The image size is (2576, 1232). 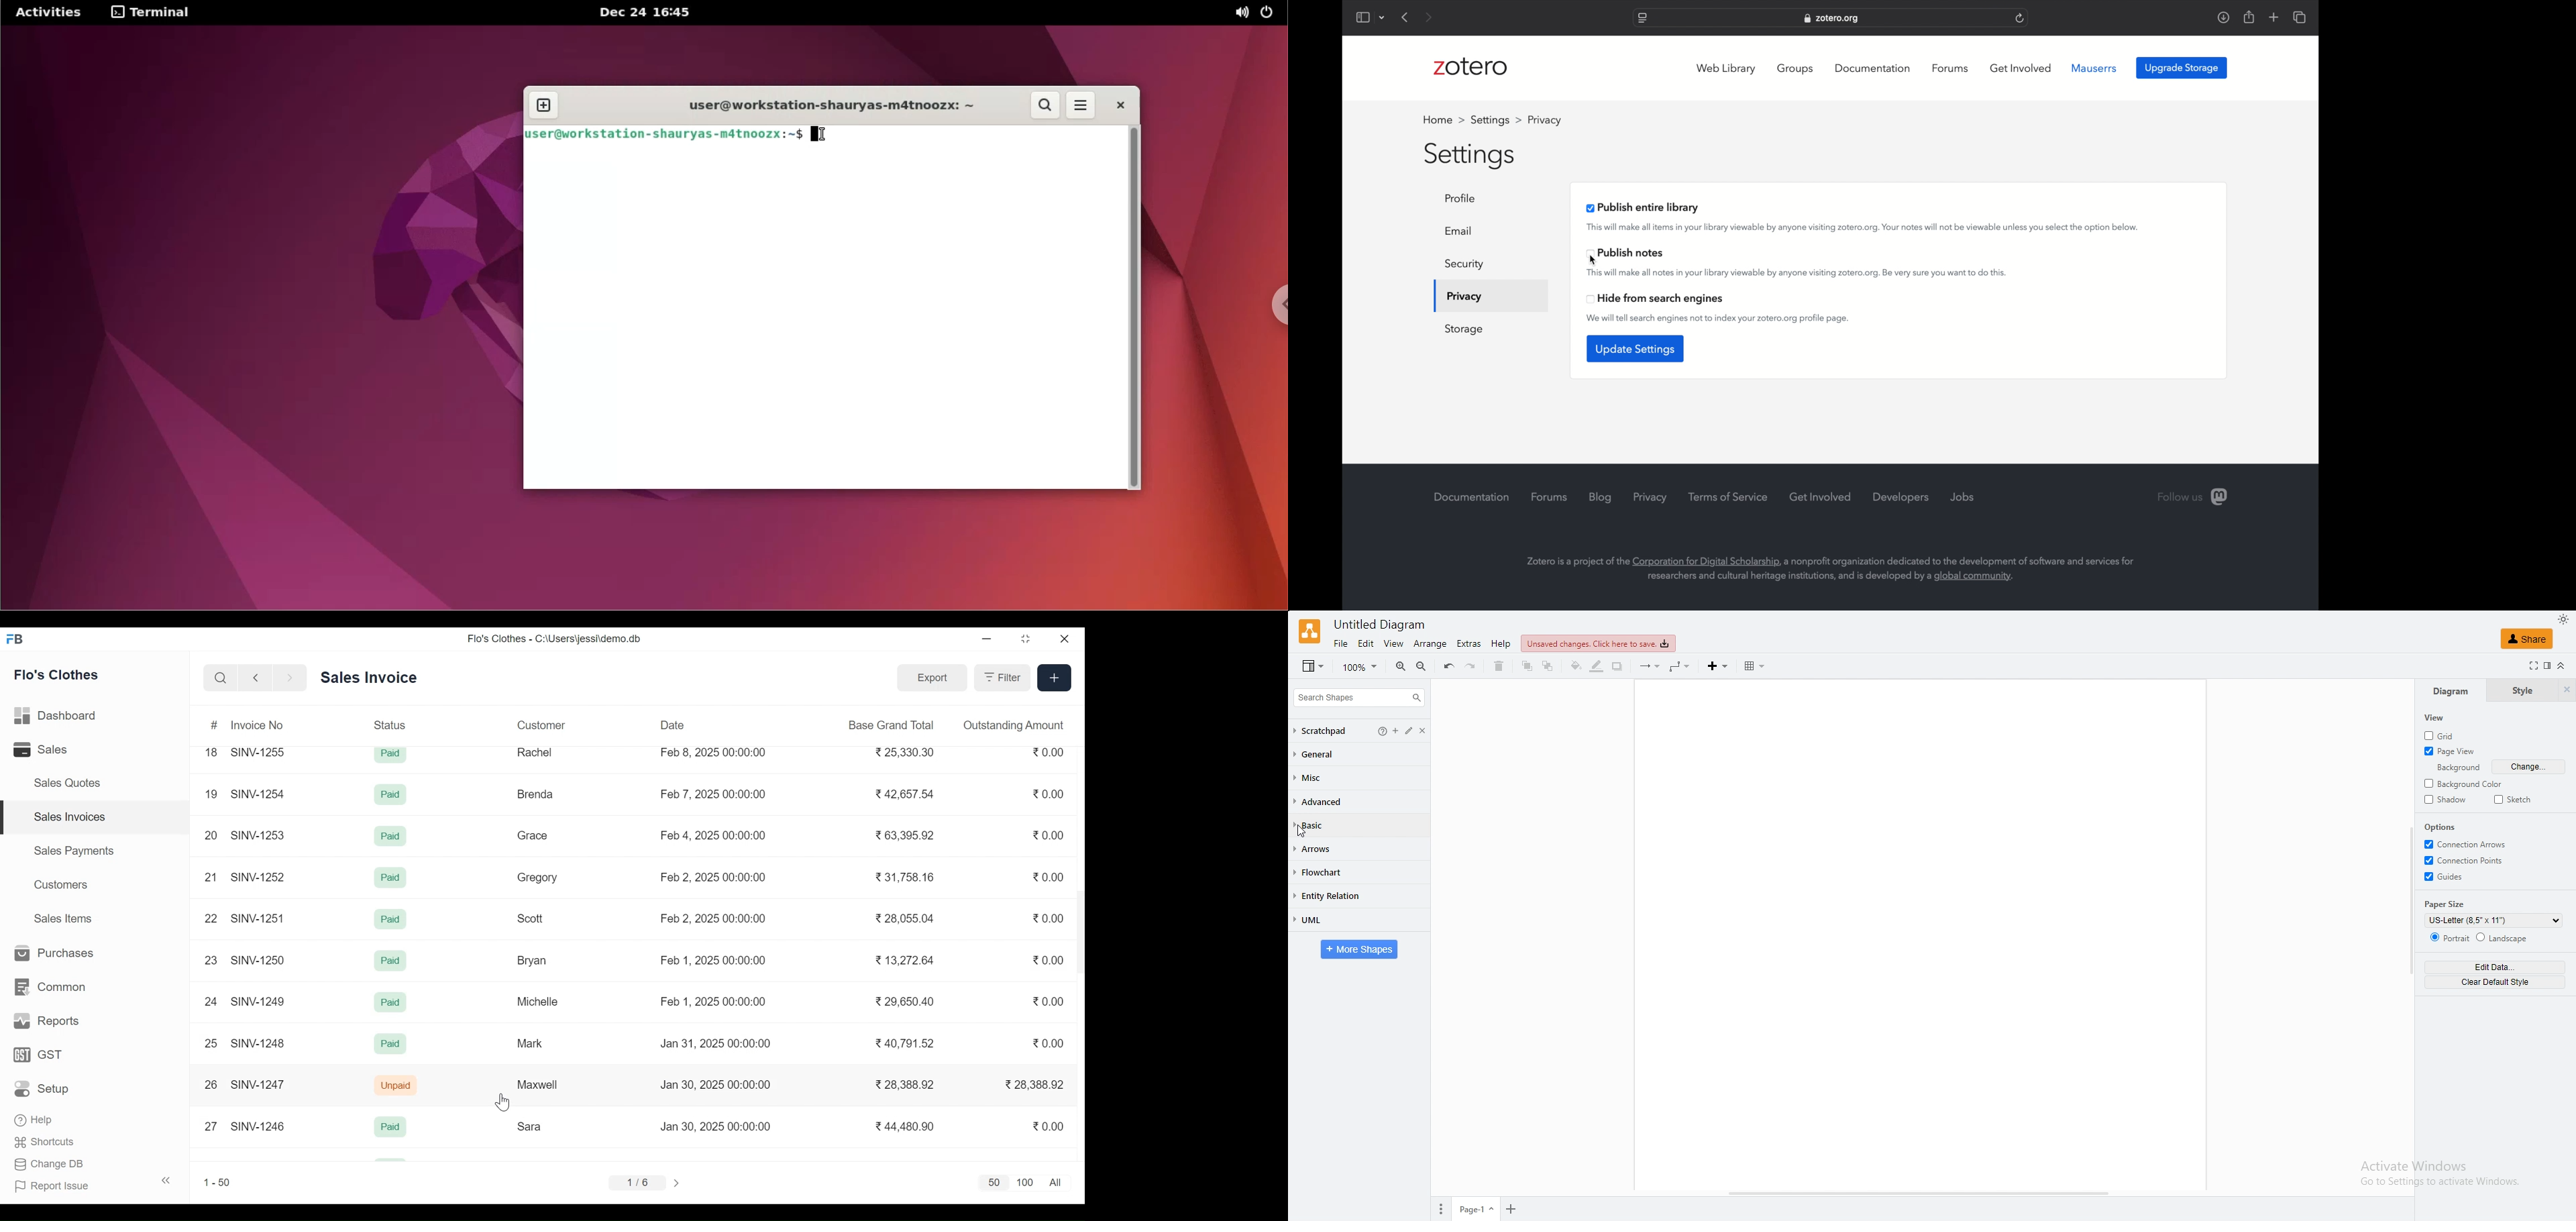 I want to click on line color, so click(x=1597, y=667).